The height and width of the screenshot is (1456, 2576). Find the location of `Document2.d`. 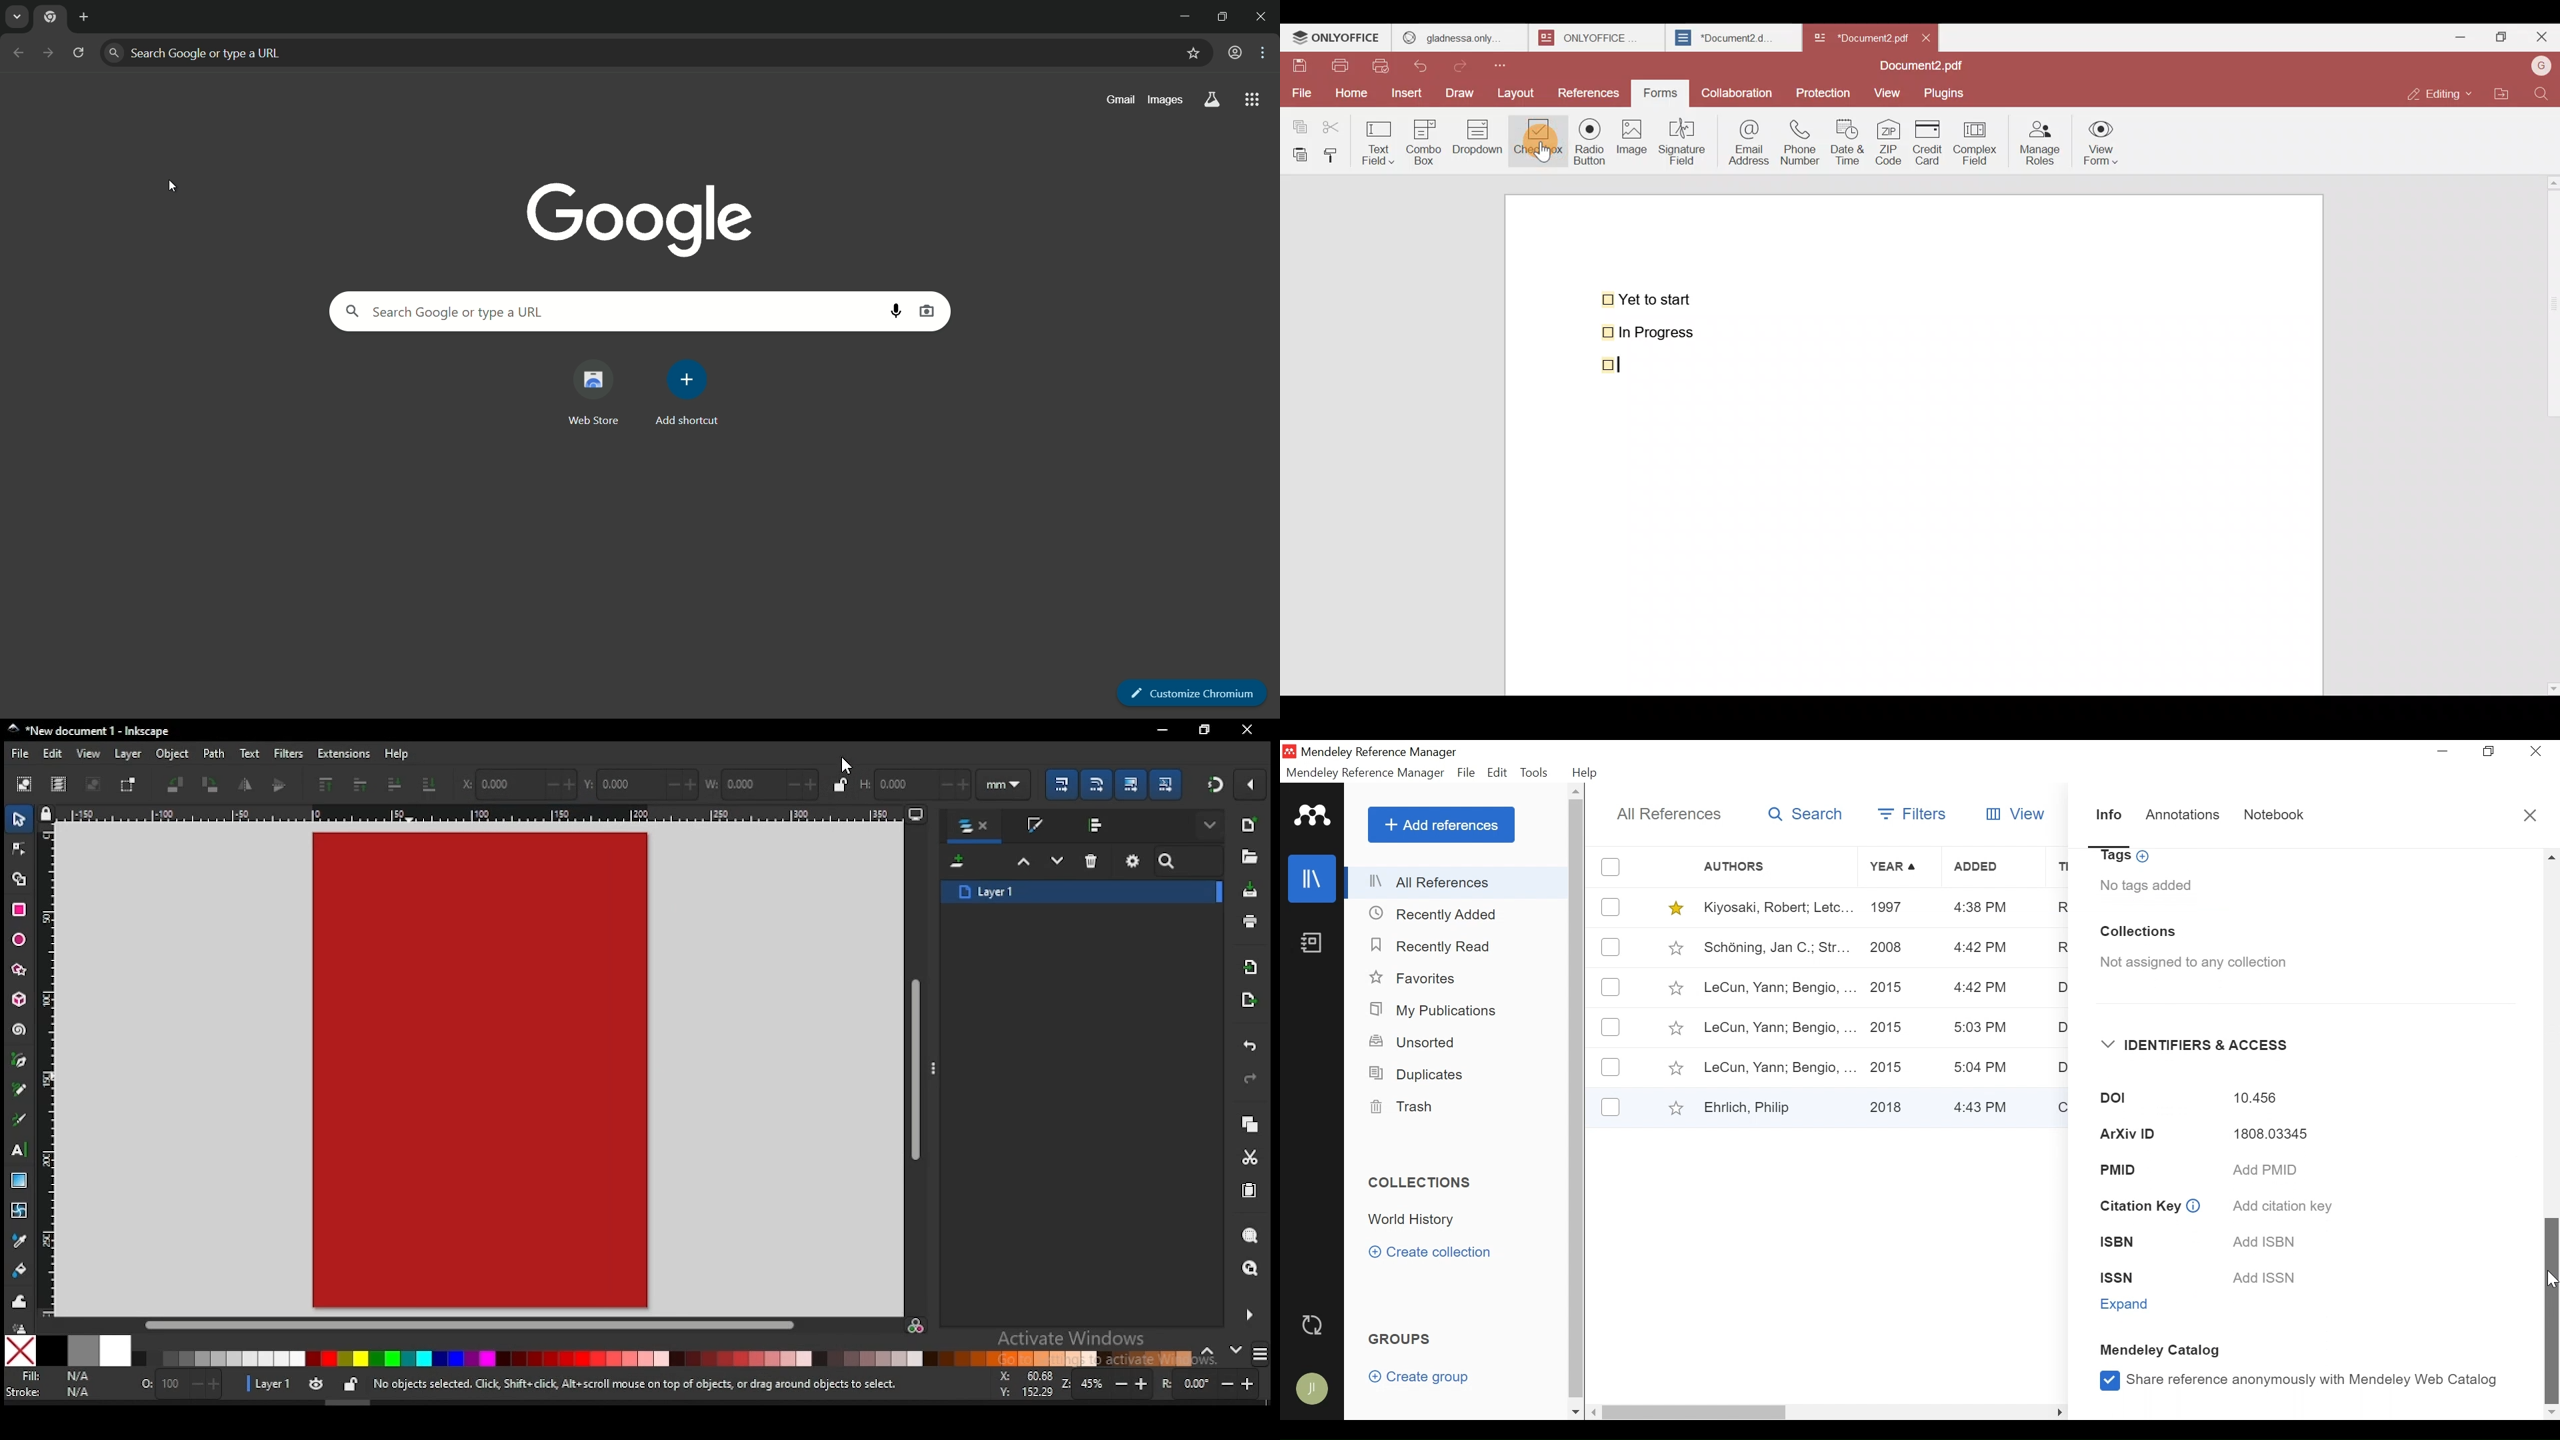

Document2.d is located at coordinates (1733, 41).